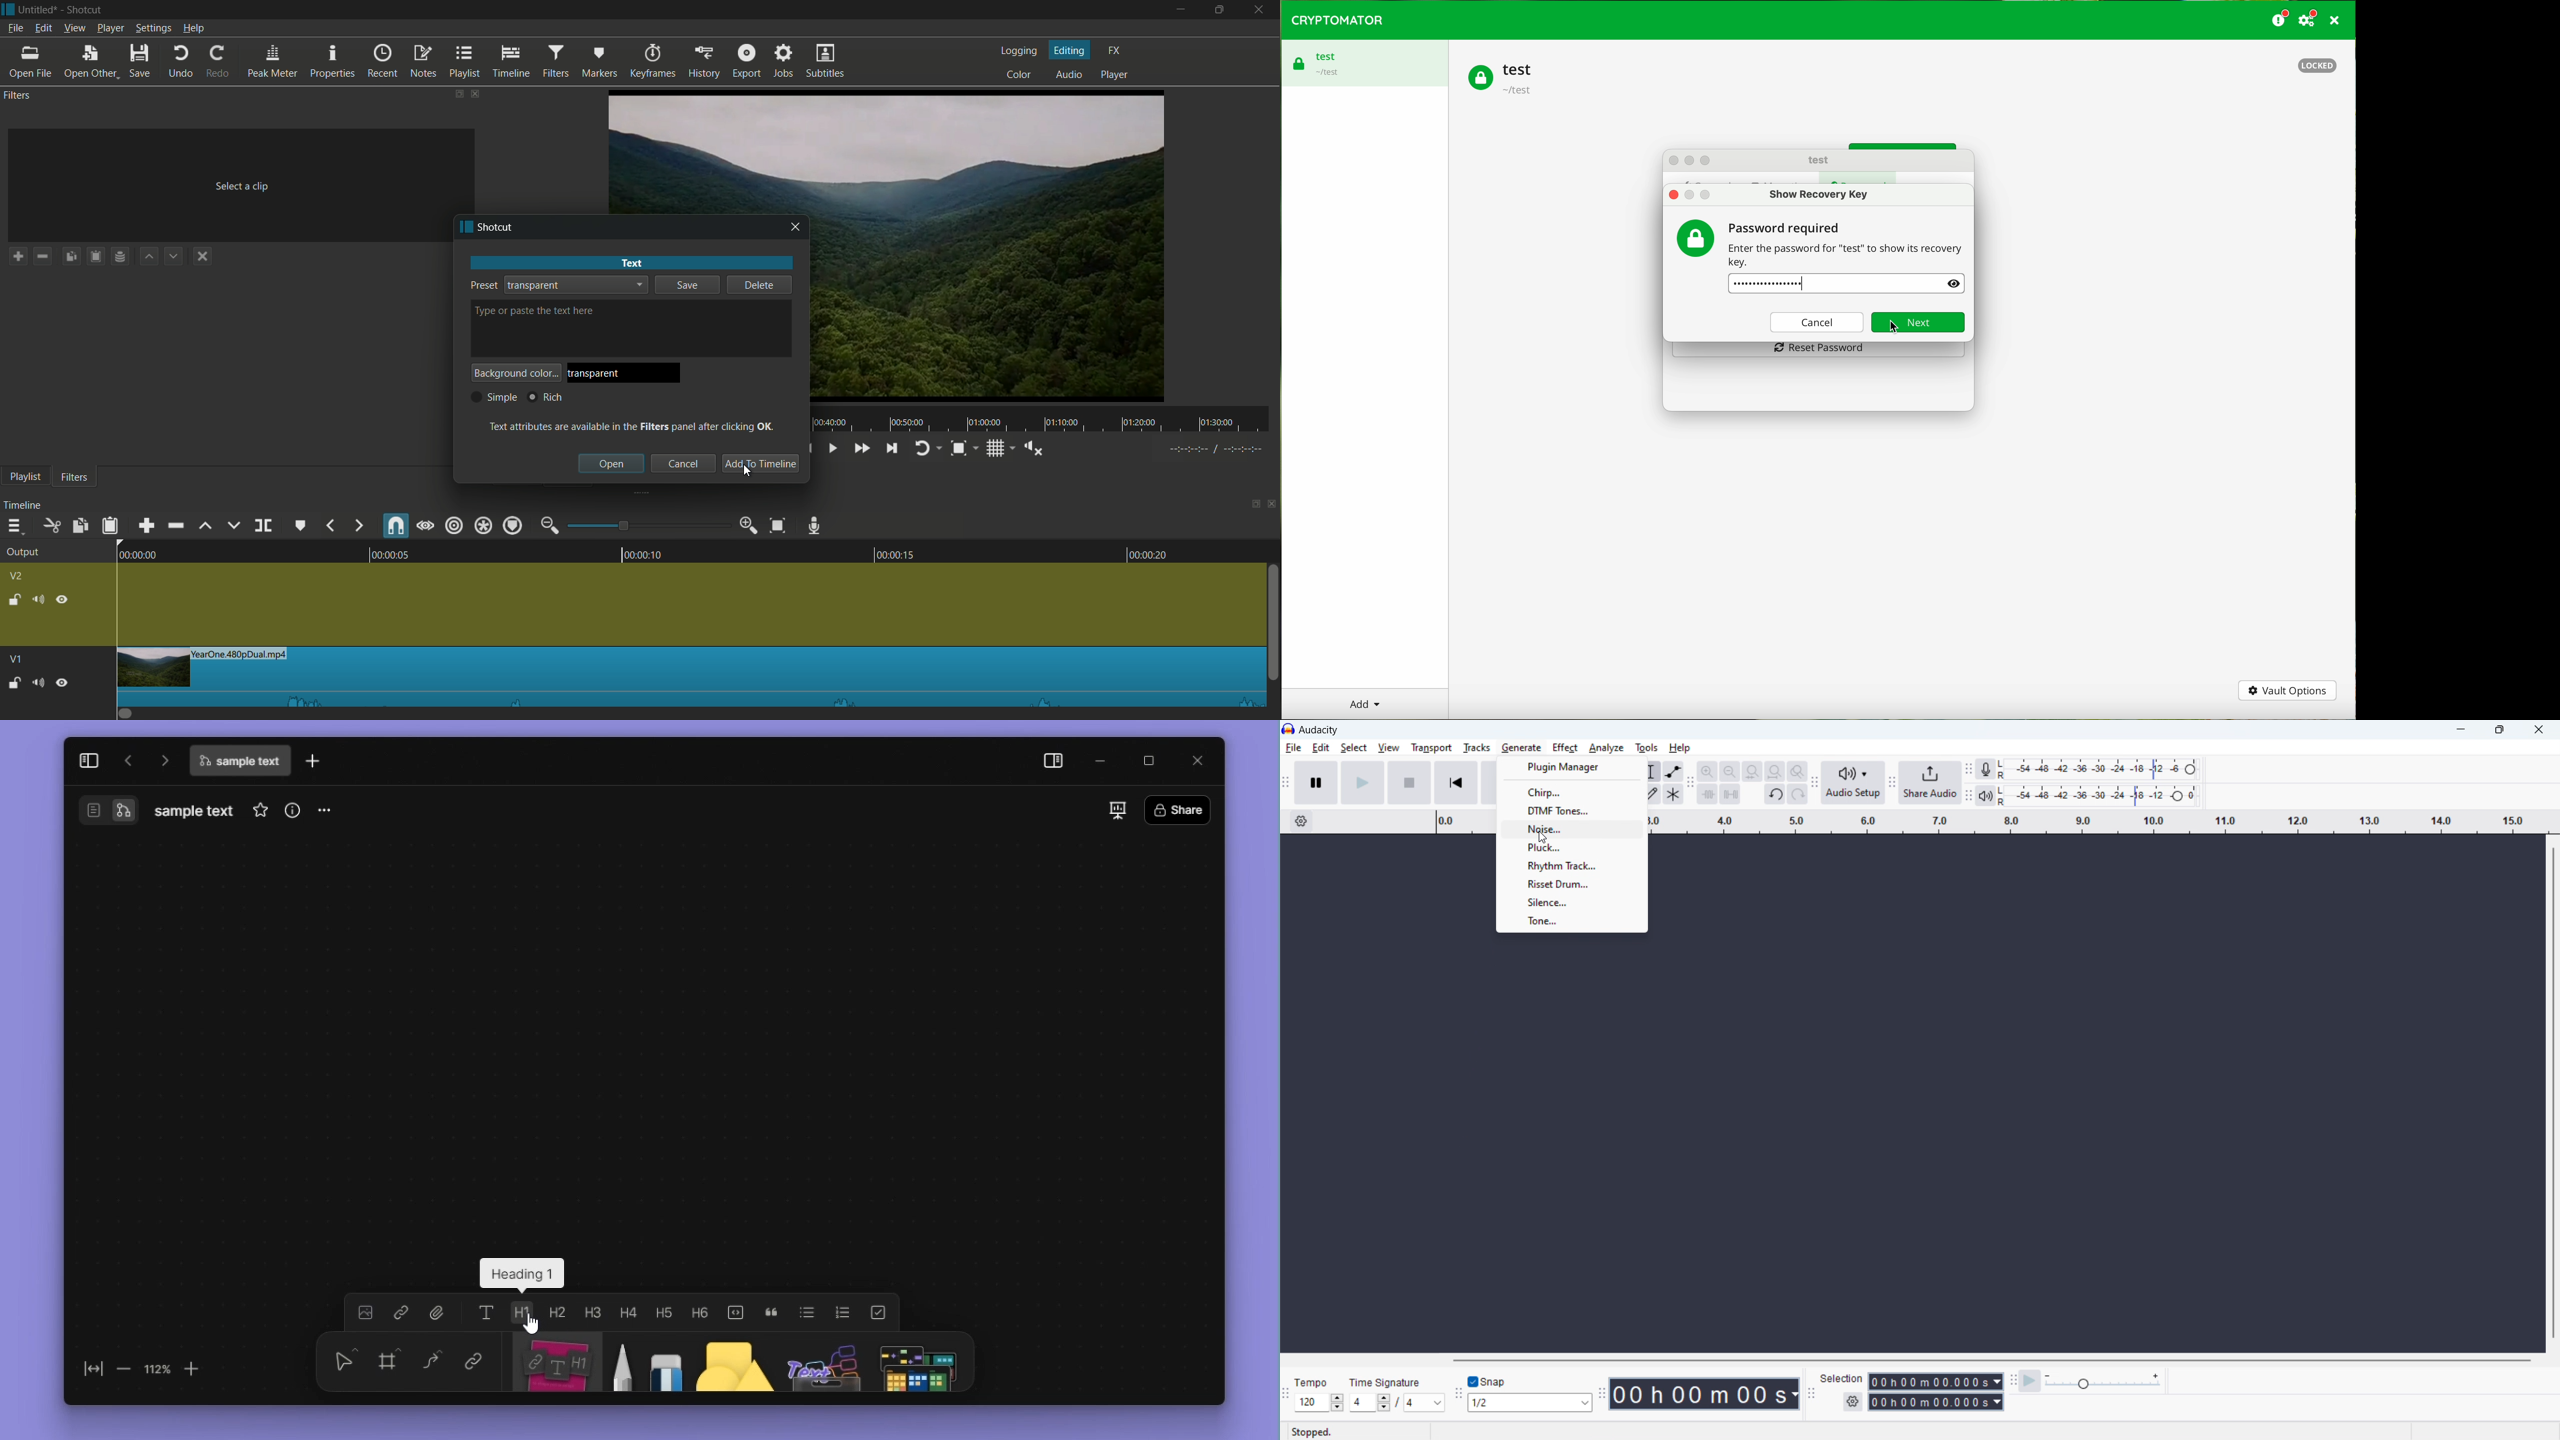 The height and width of the screenshot is (1456, 2576). Describe the element at coordinates (759, 285) in the screenshot. I see `delete` at that location.